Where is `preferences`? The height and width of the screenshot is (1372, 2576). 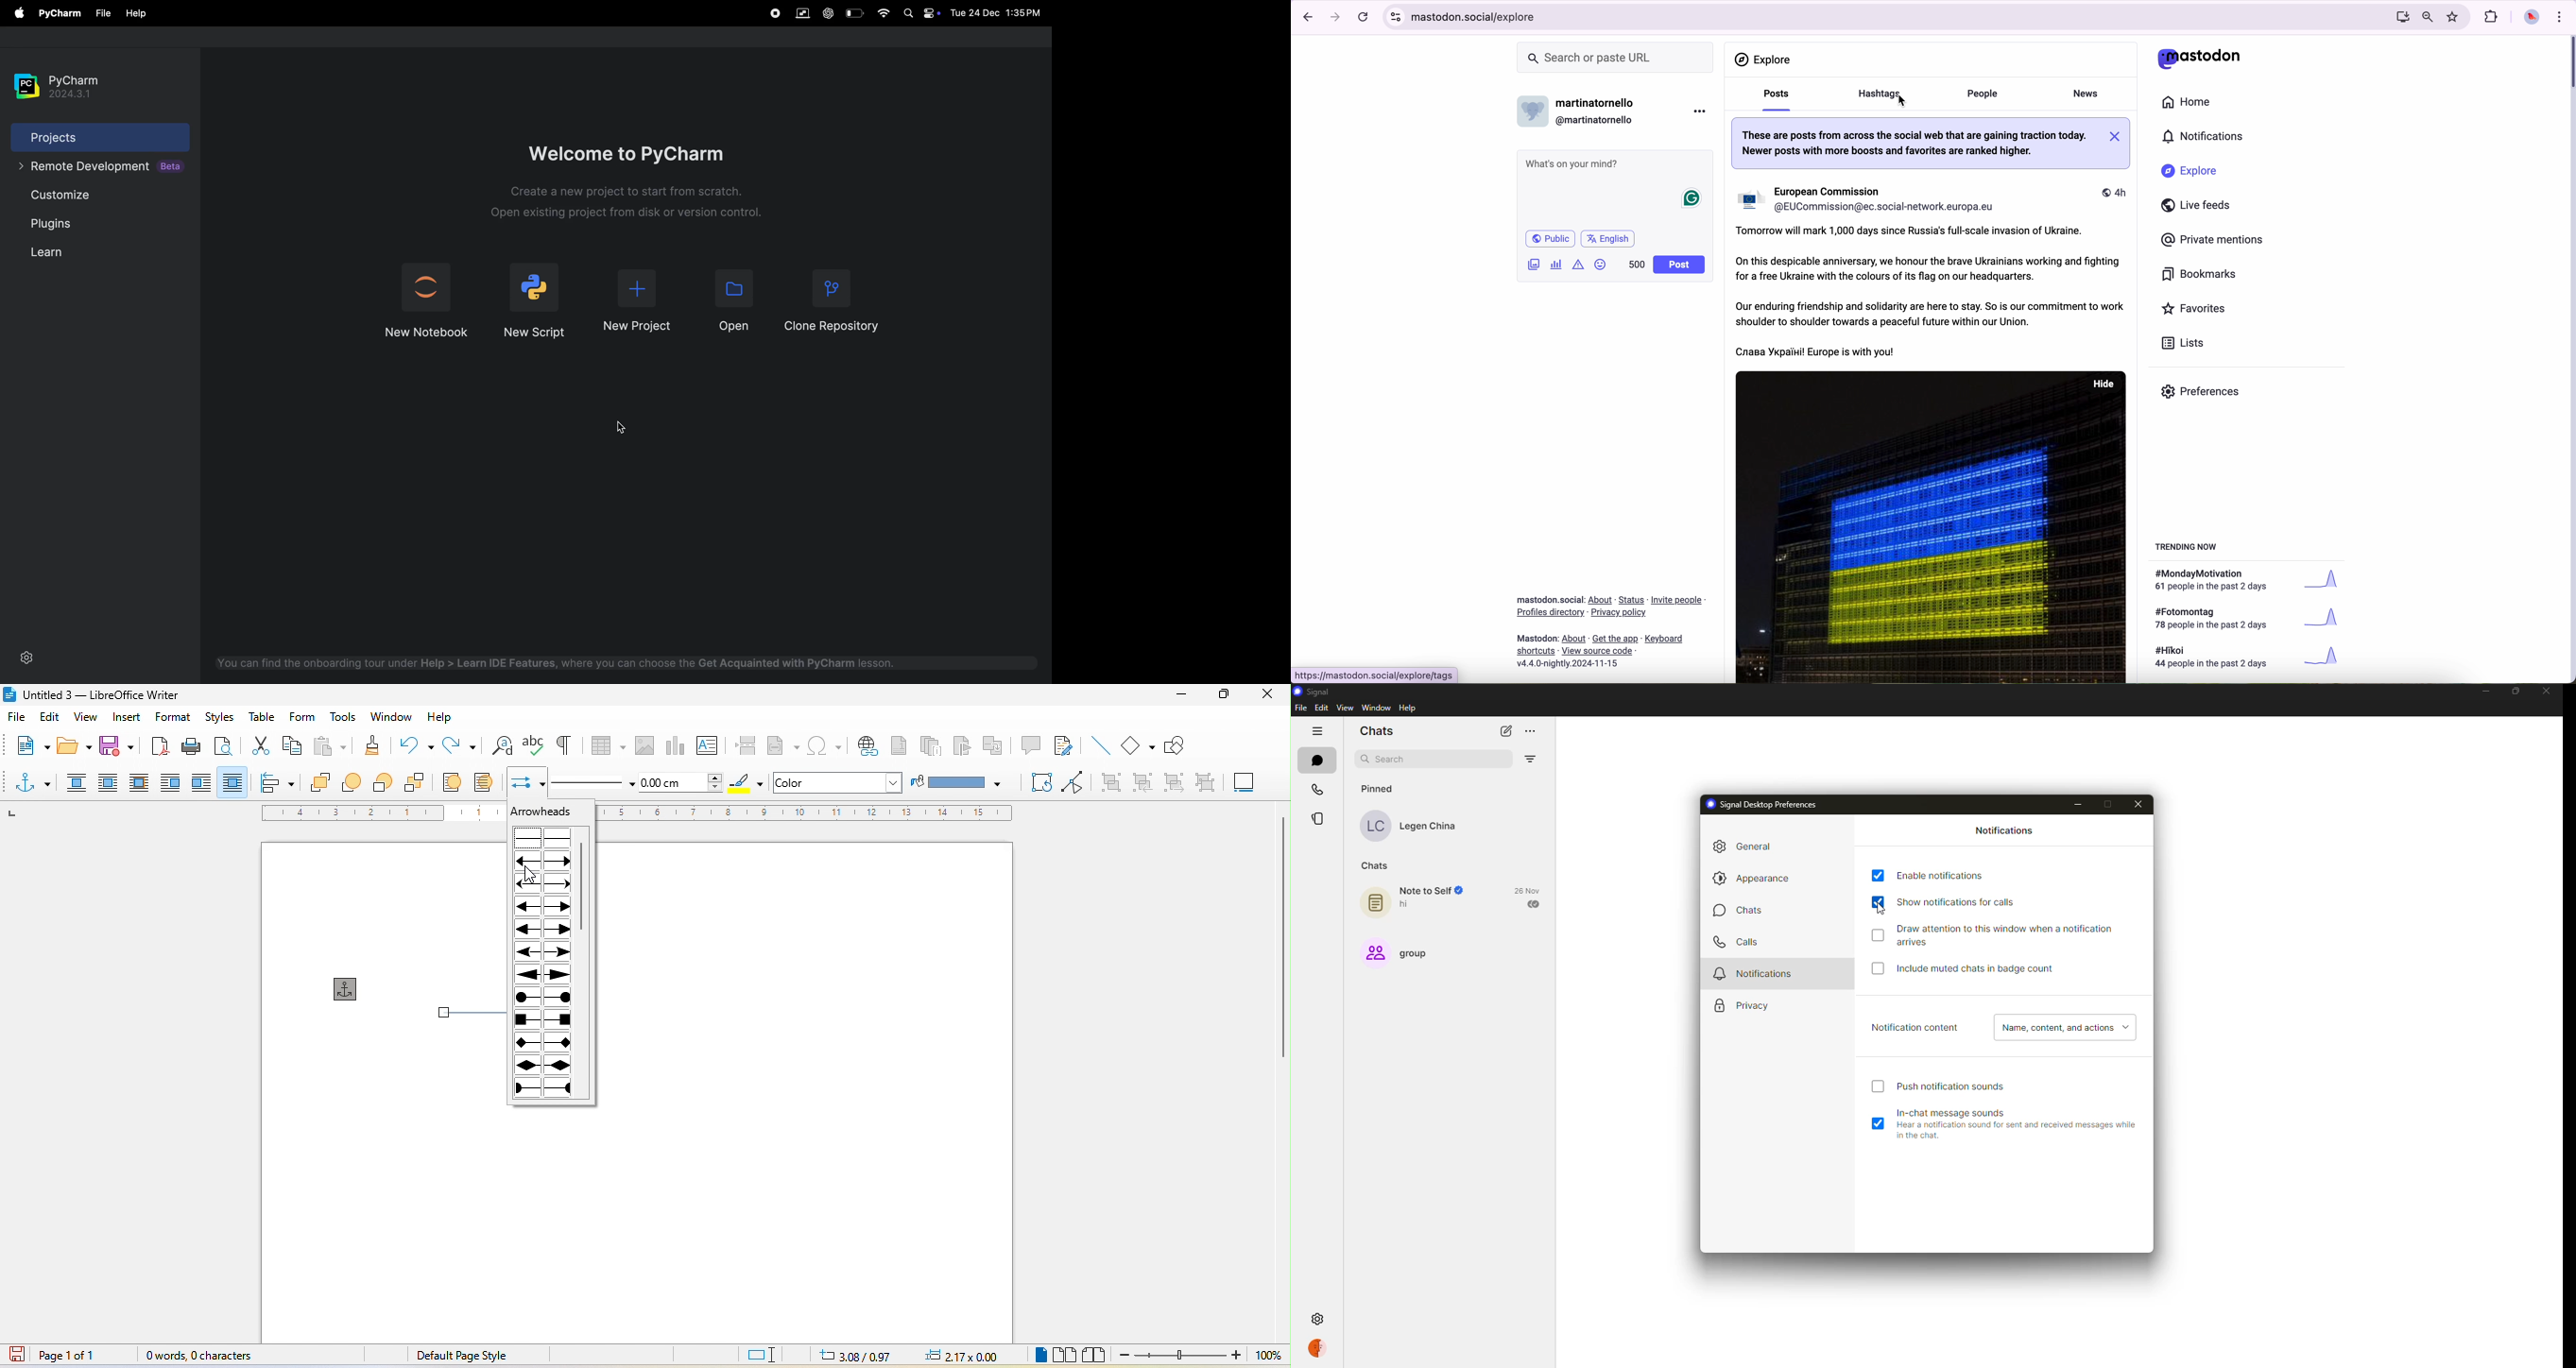
preferences is located at coordinates (2202, 393).